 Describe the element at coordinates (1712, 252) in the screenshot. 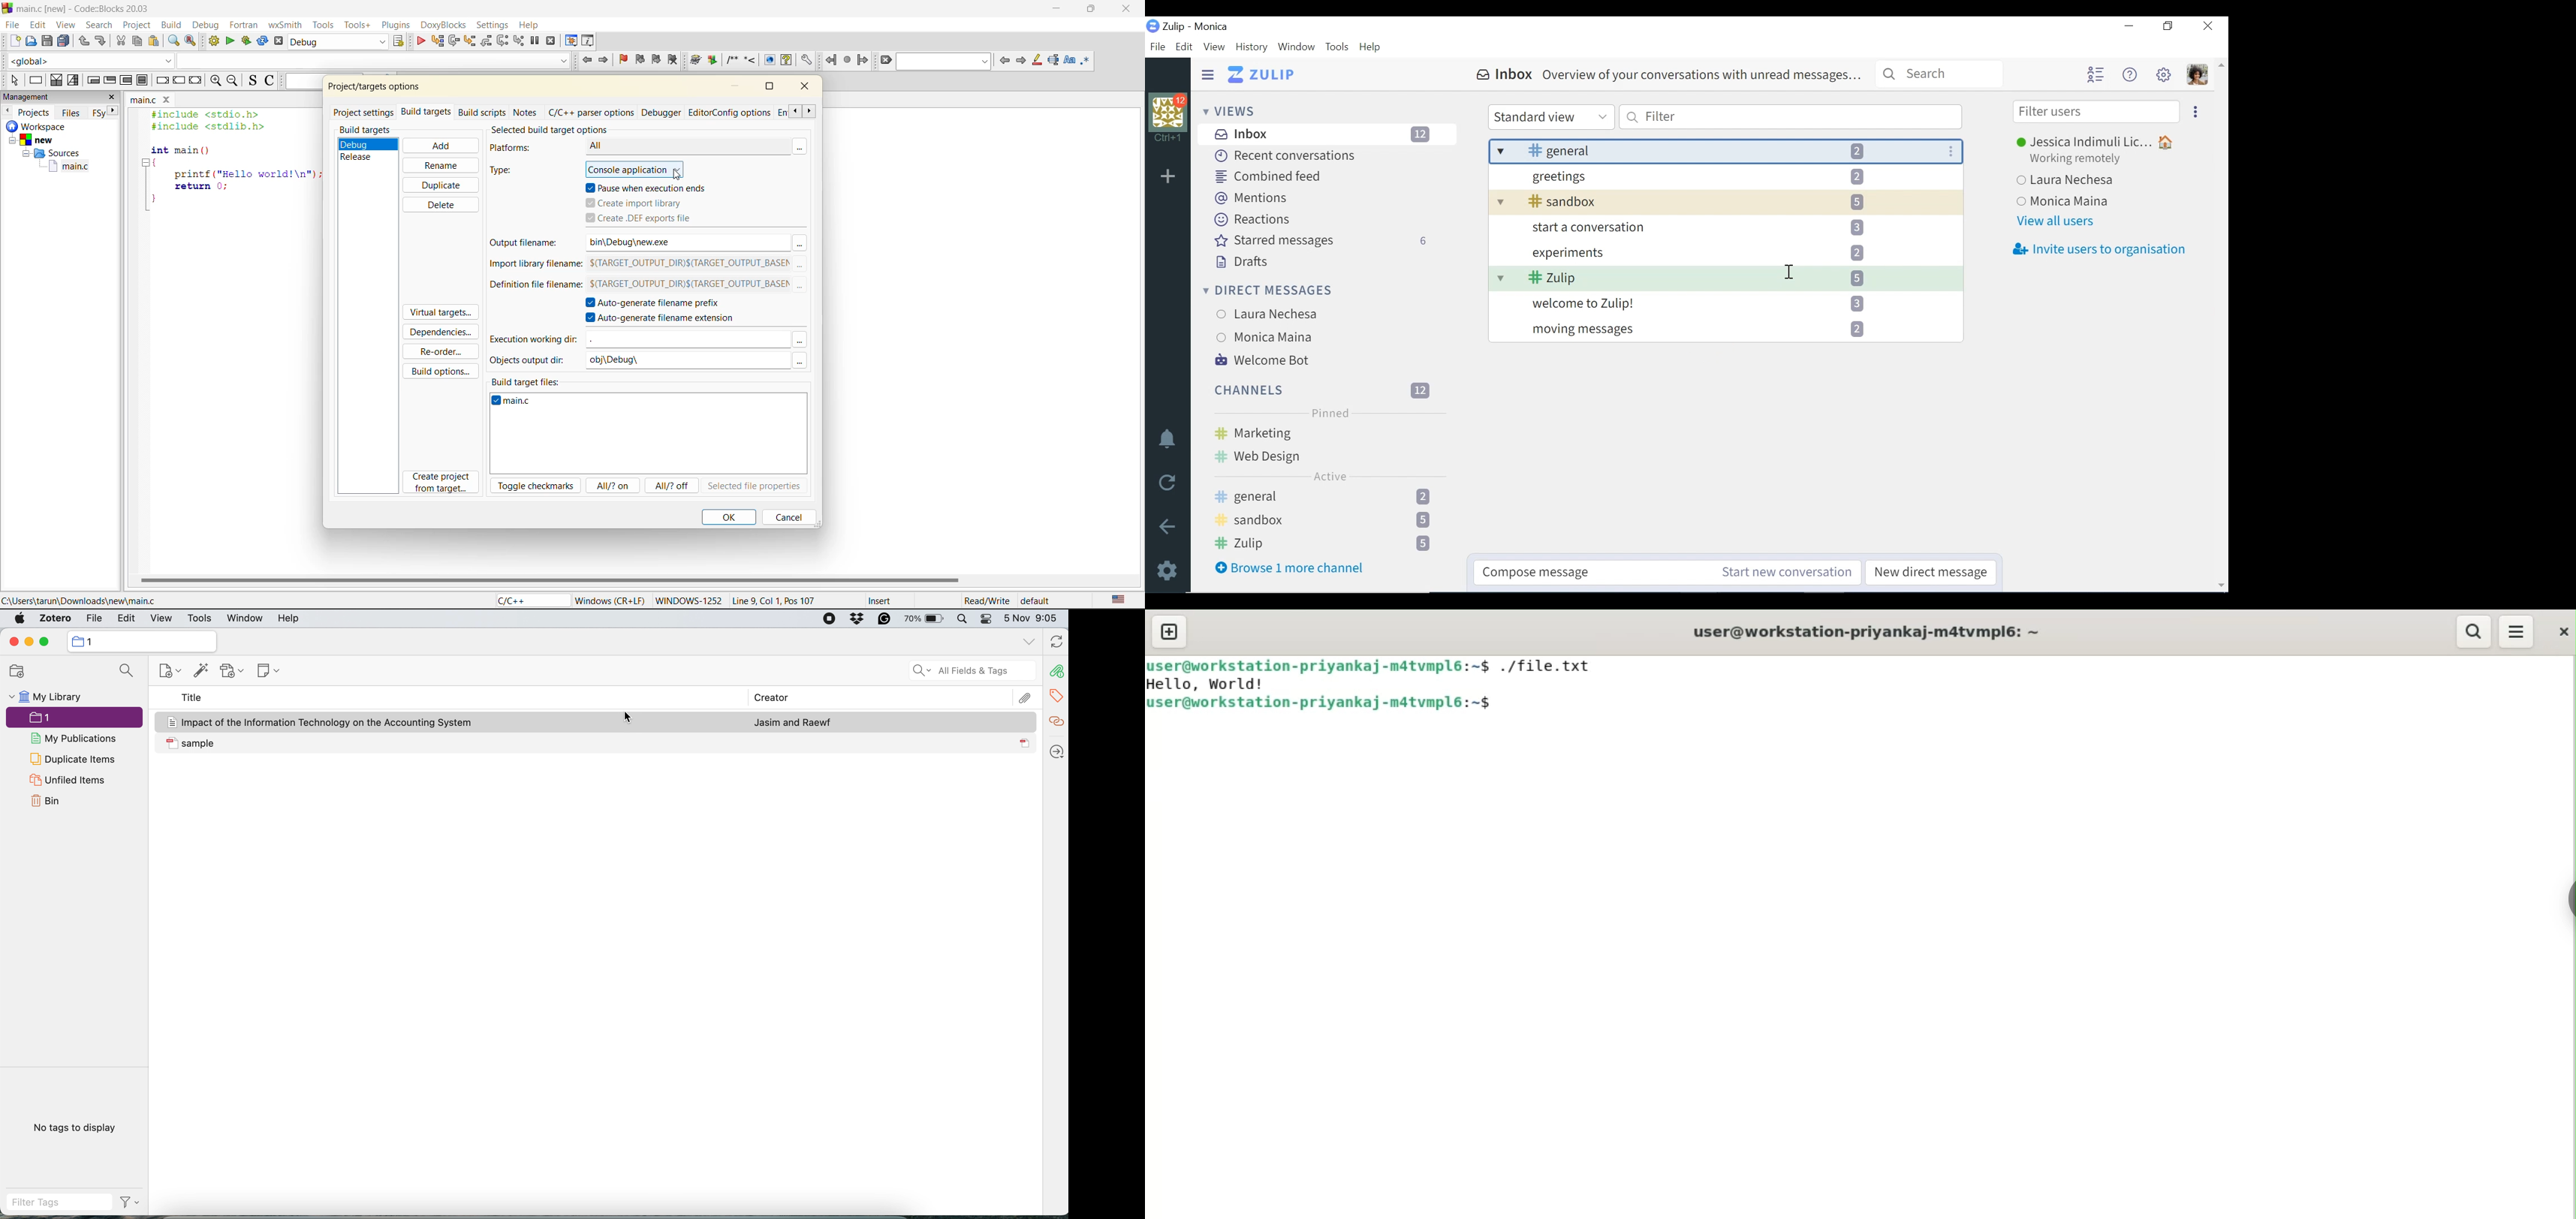

I see `experiments` at that location.